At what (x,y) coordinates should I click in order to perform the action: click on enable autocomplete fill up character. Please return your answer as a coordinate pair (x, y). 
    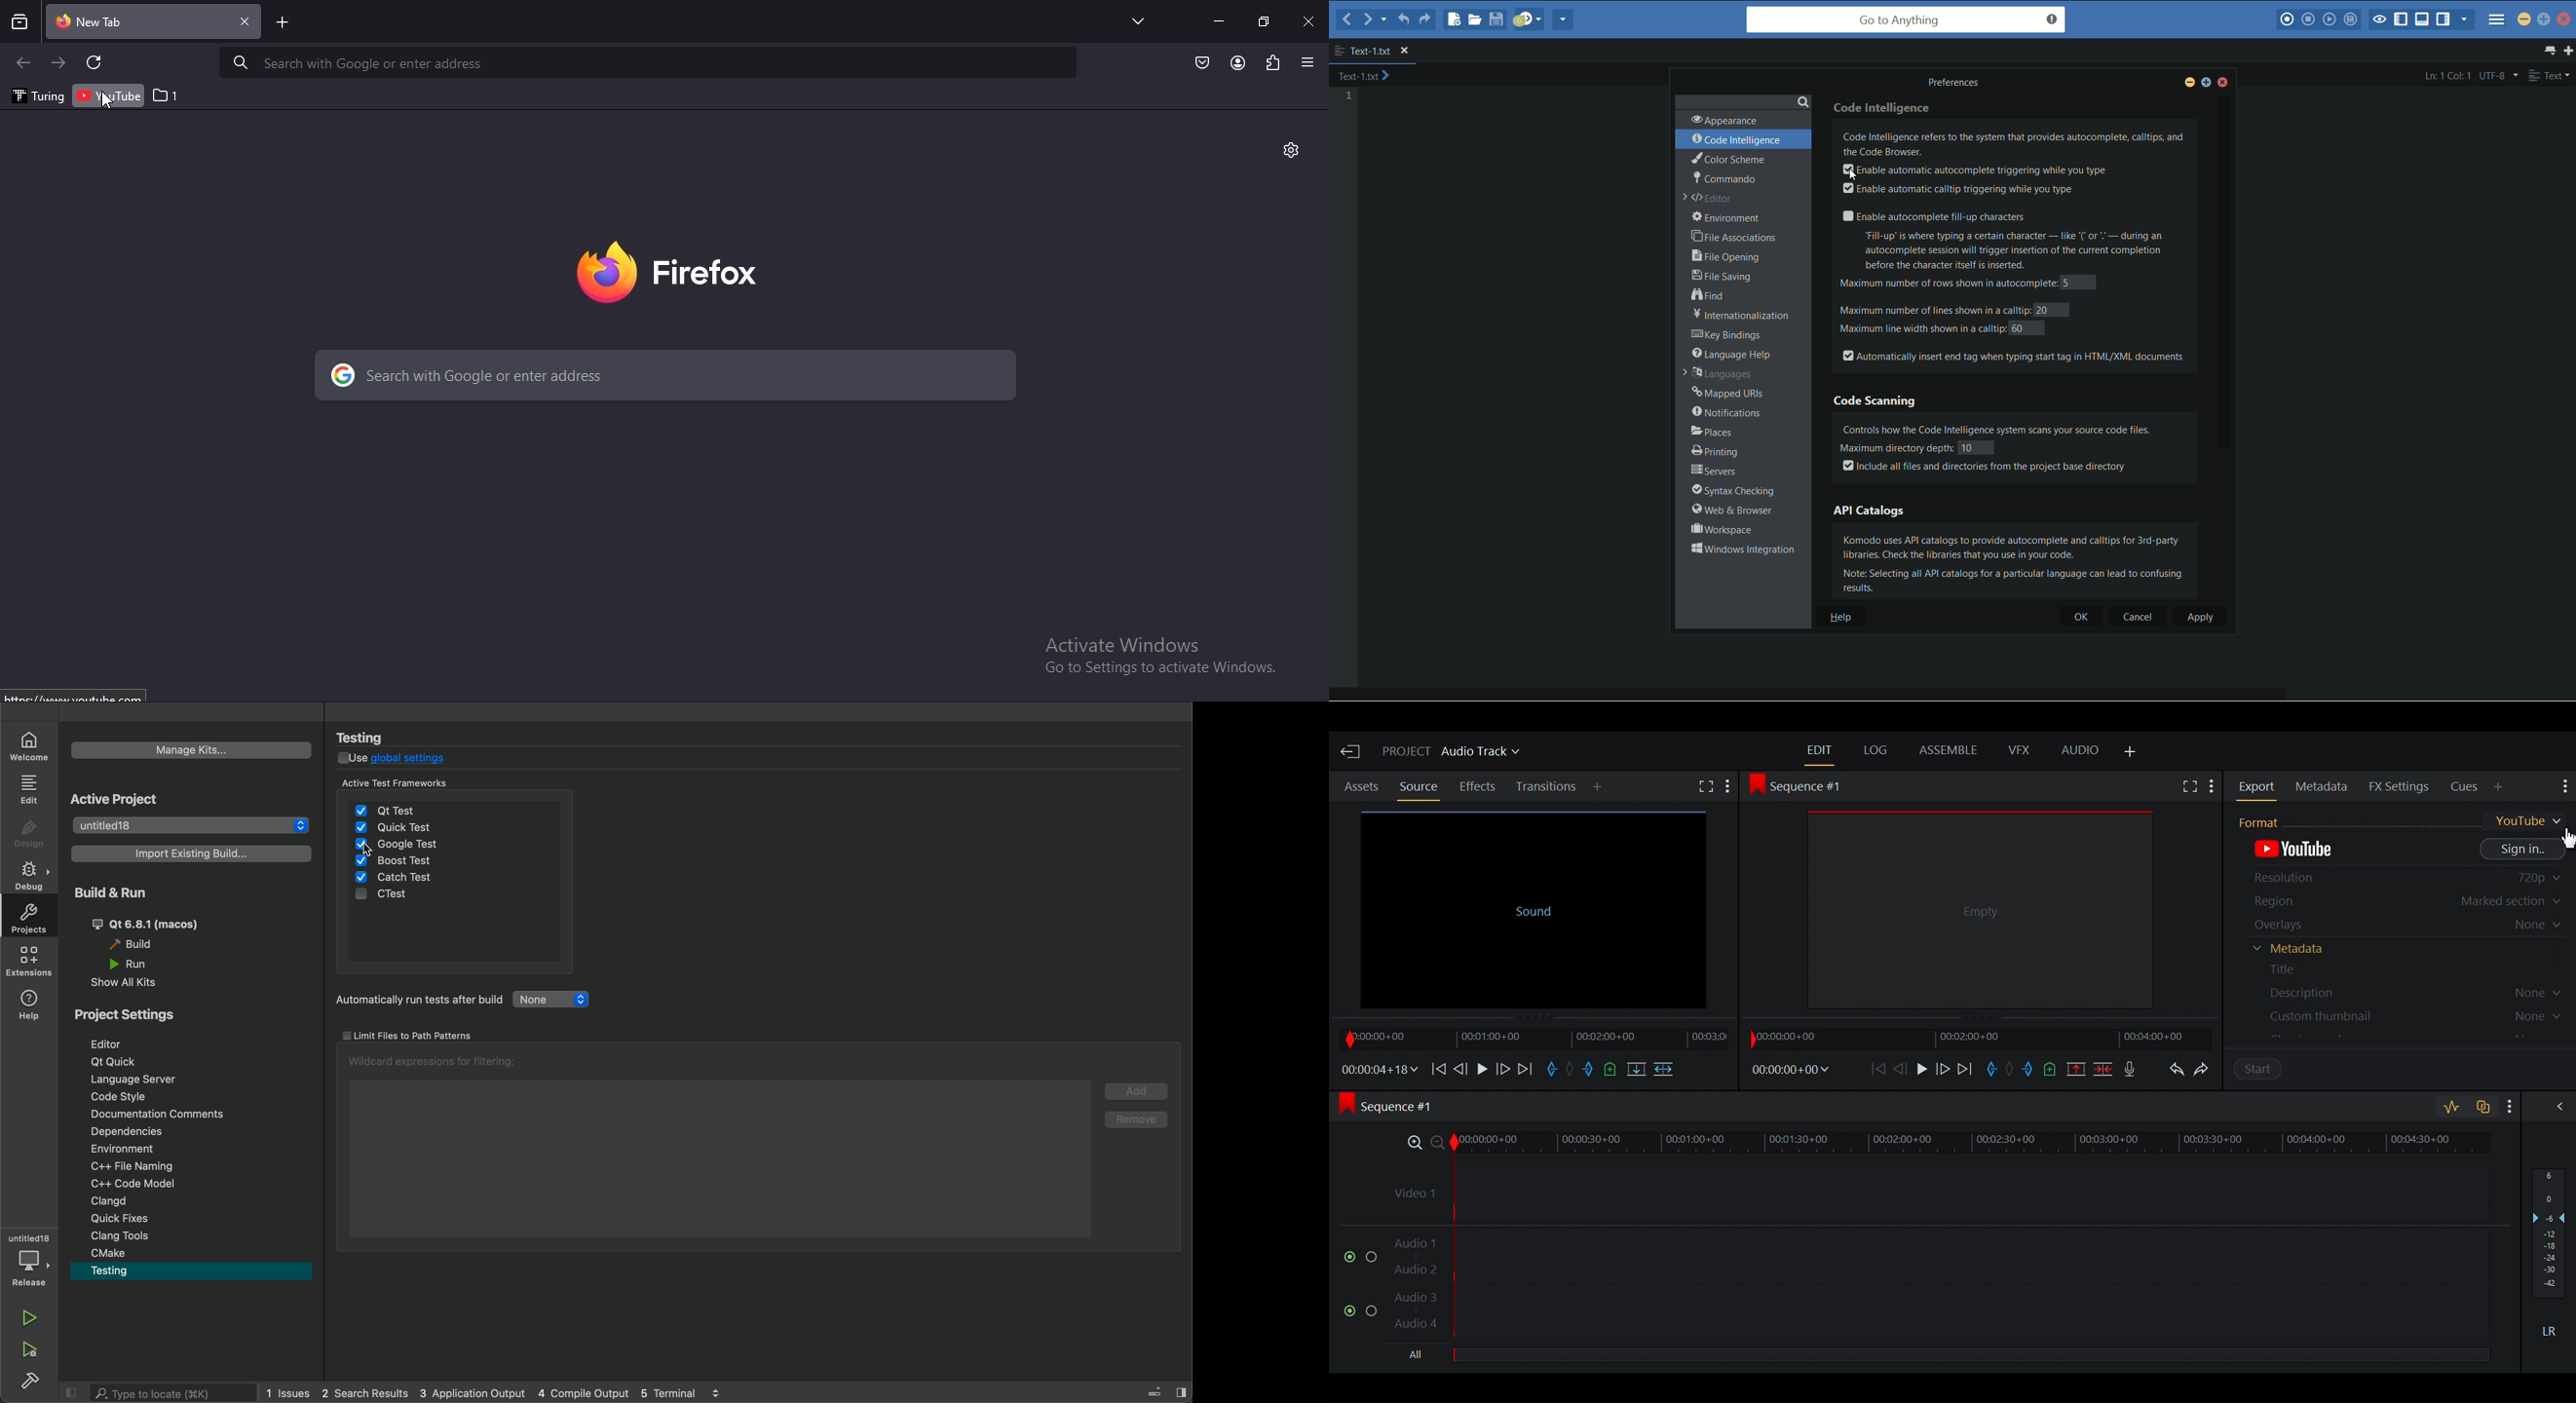
    Looking at the image, I should click on (1932, 216).